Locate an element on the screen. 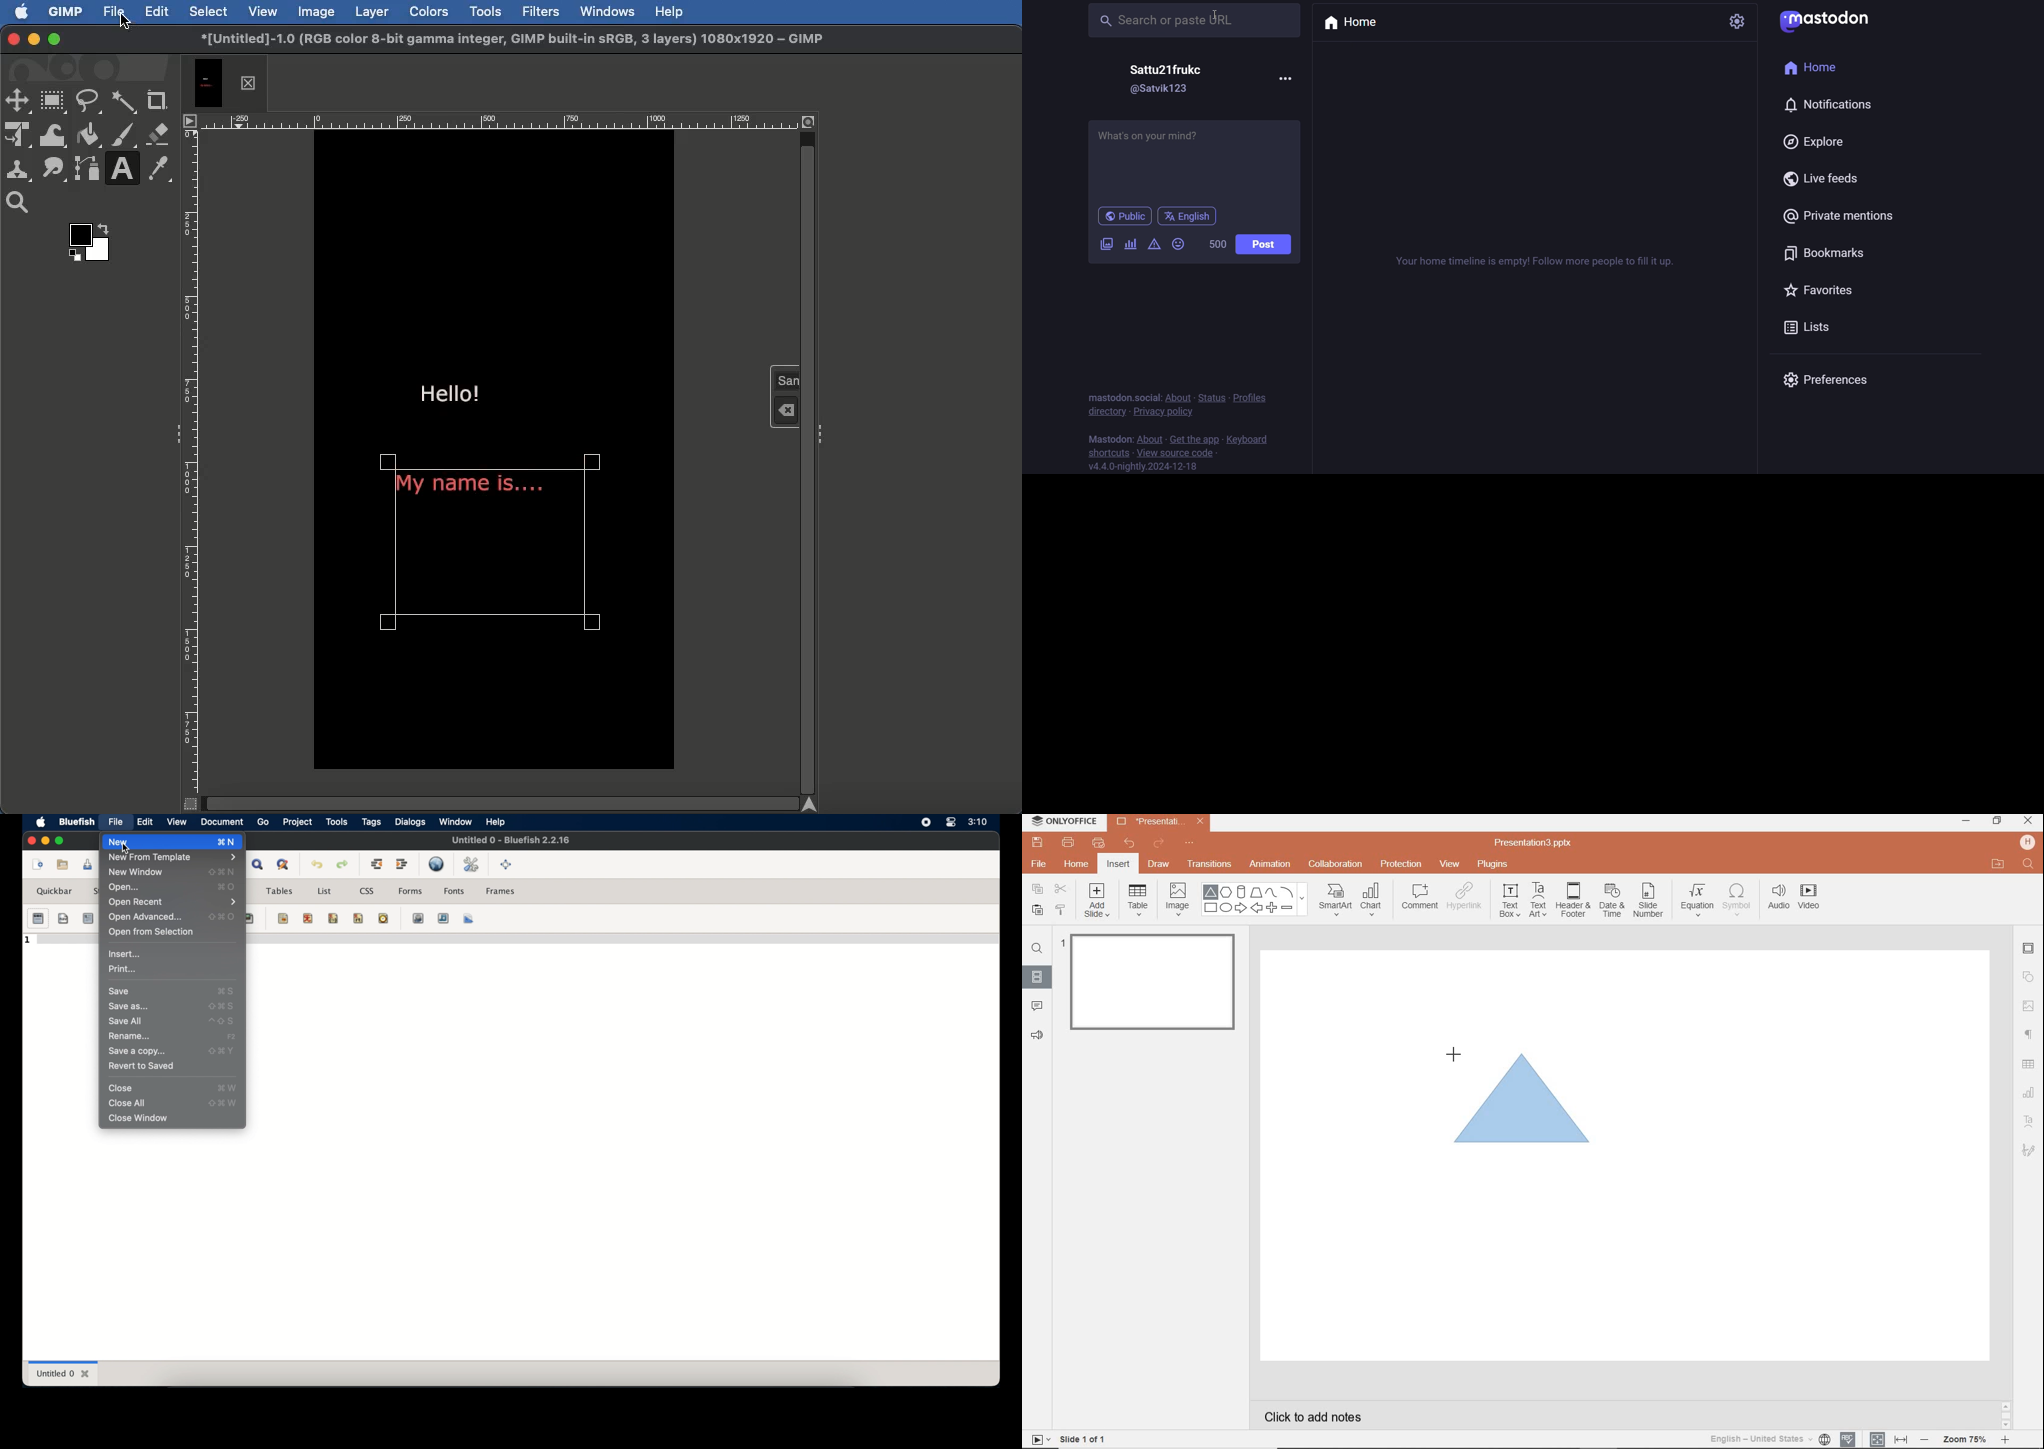 Image resolution: width=2044 pixels, height=1456 pixels. COMMENT is located at coordinates (1419, 900).